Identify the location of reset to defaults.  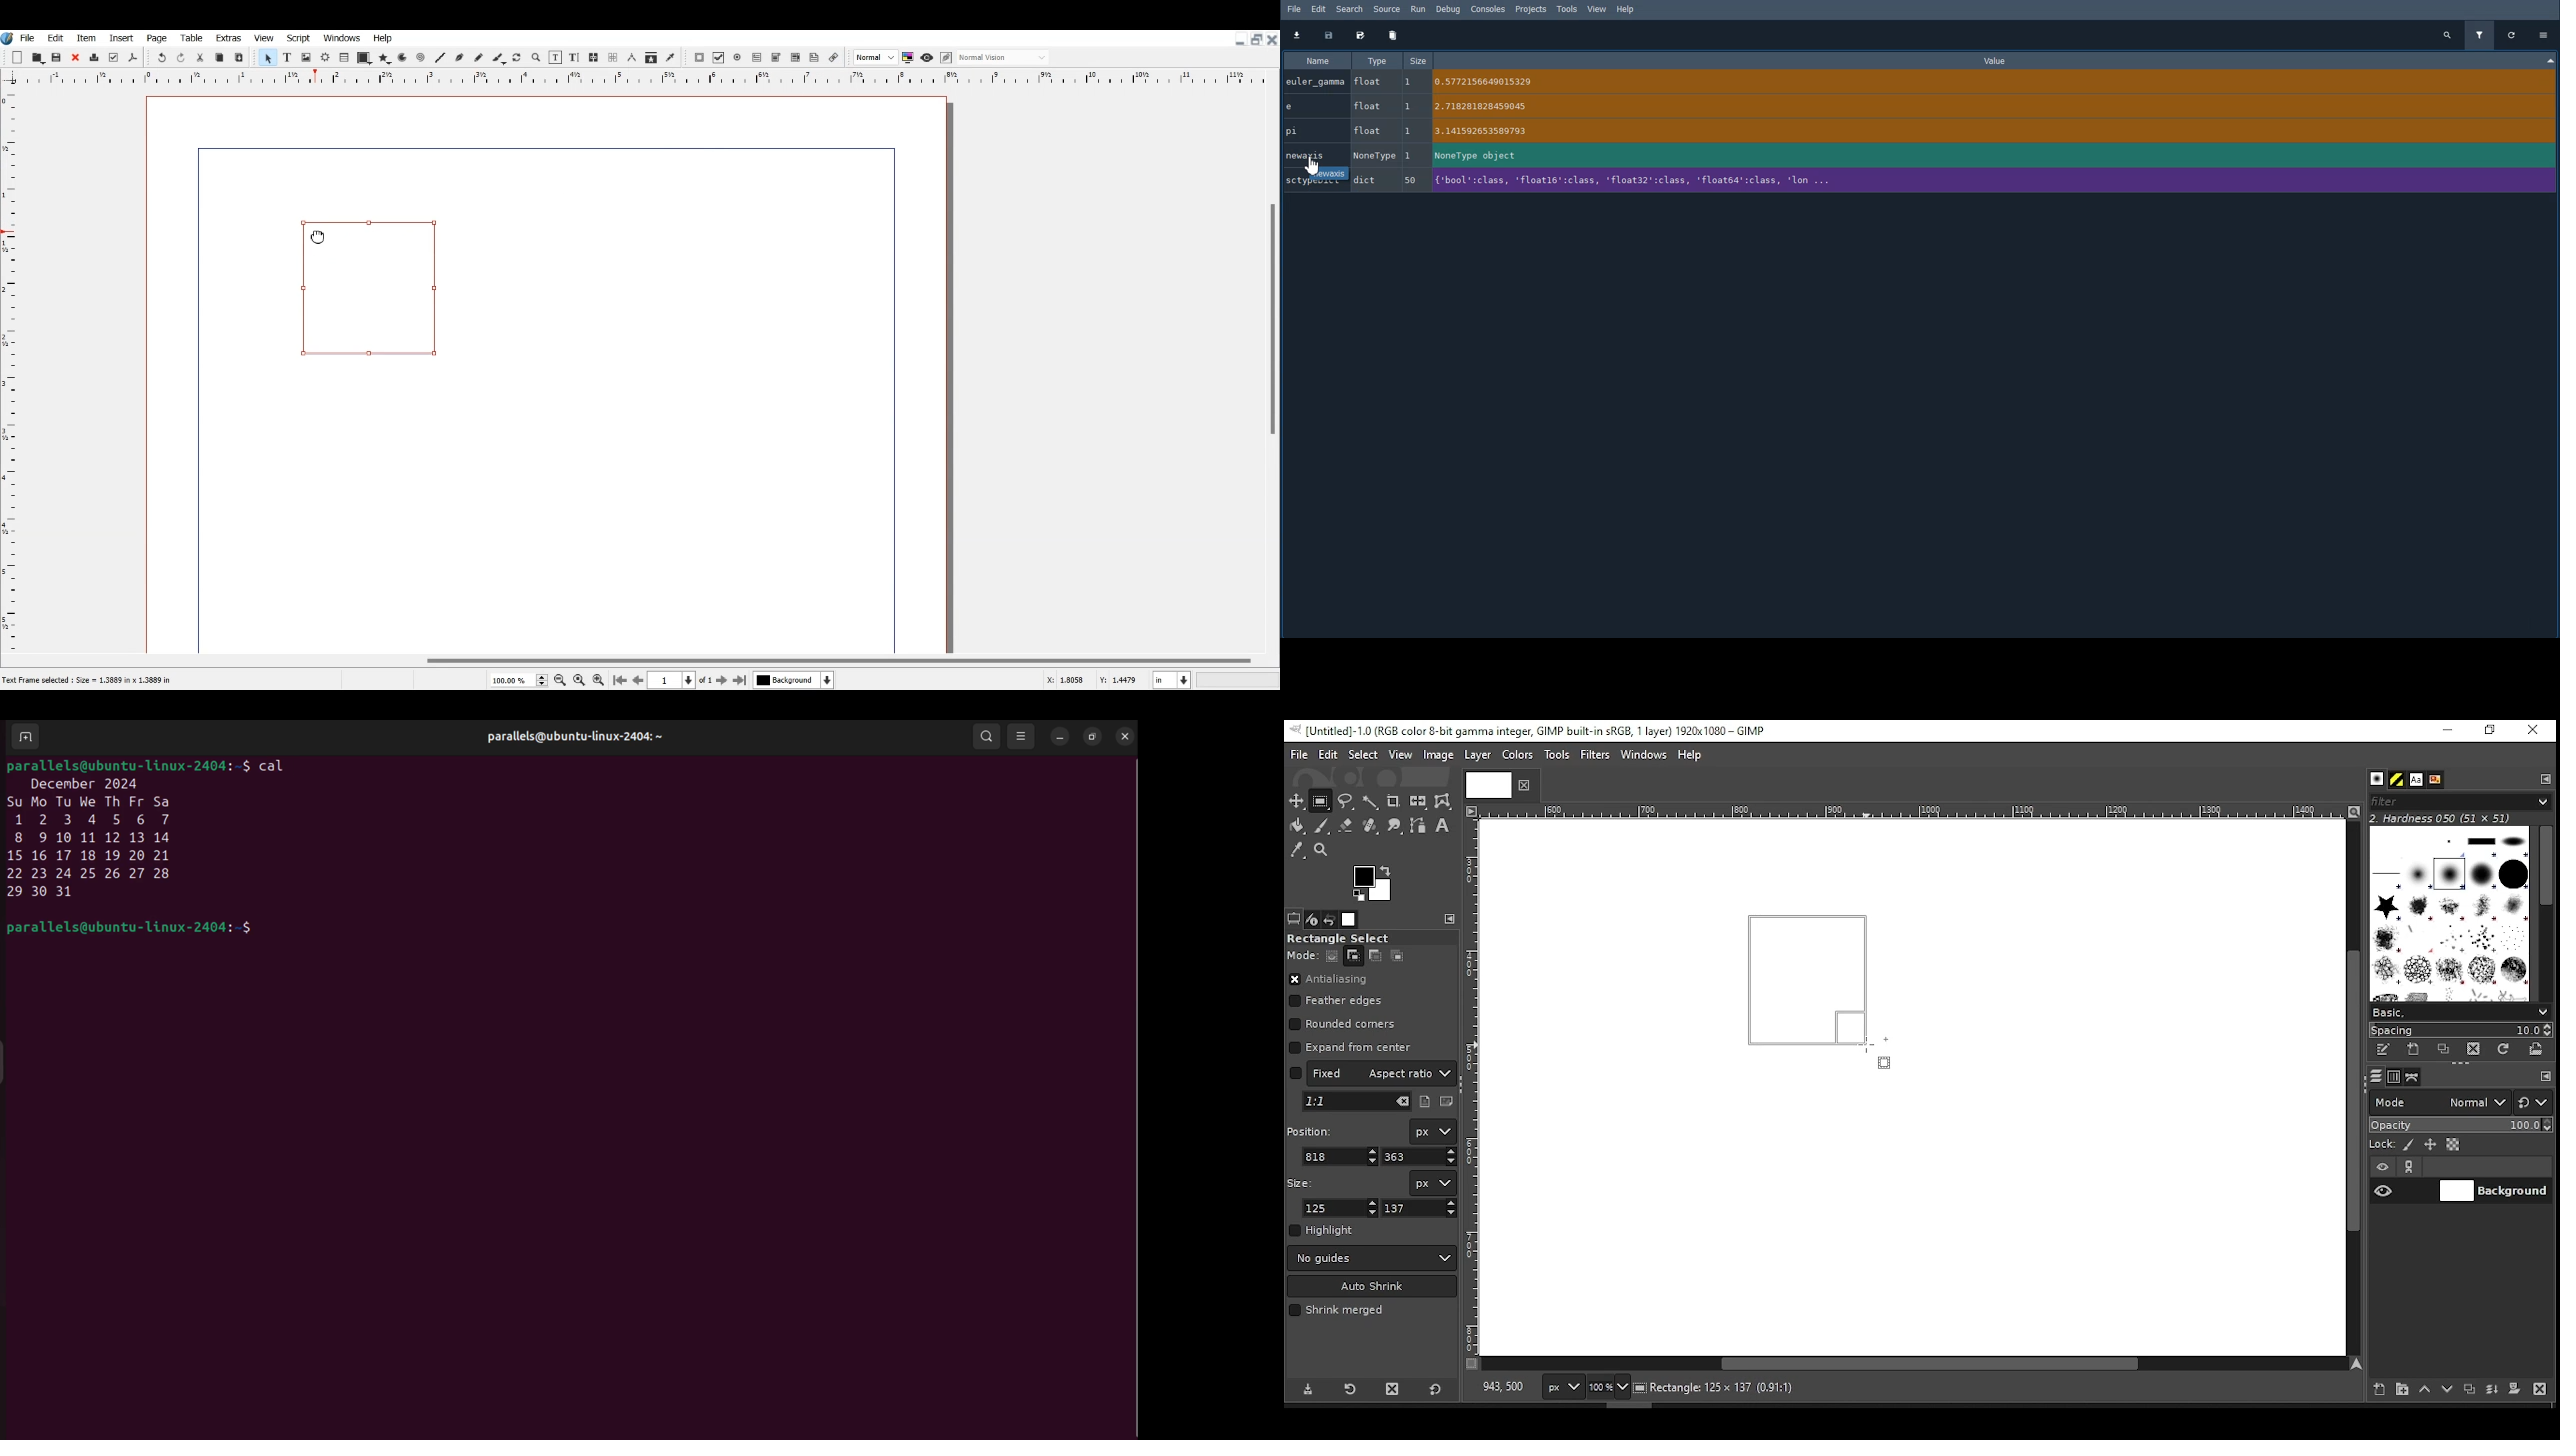
(1436, 1390).